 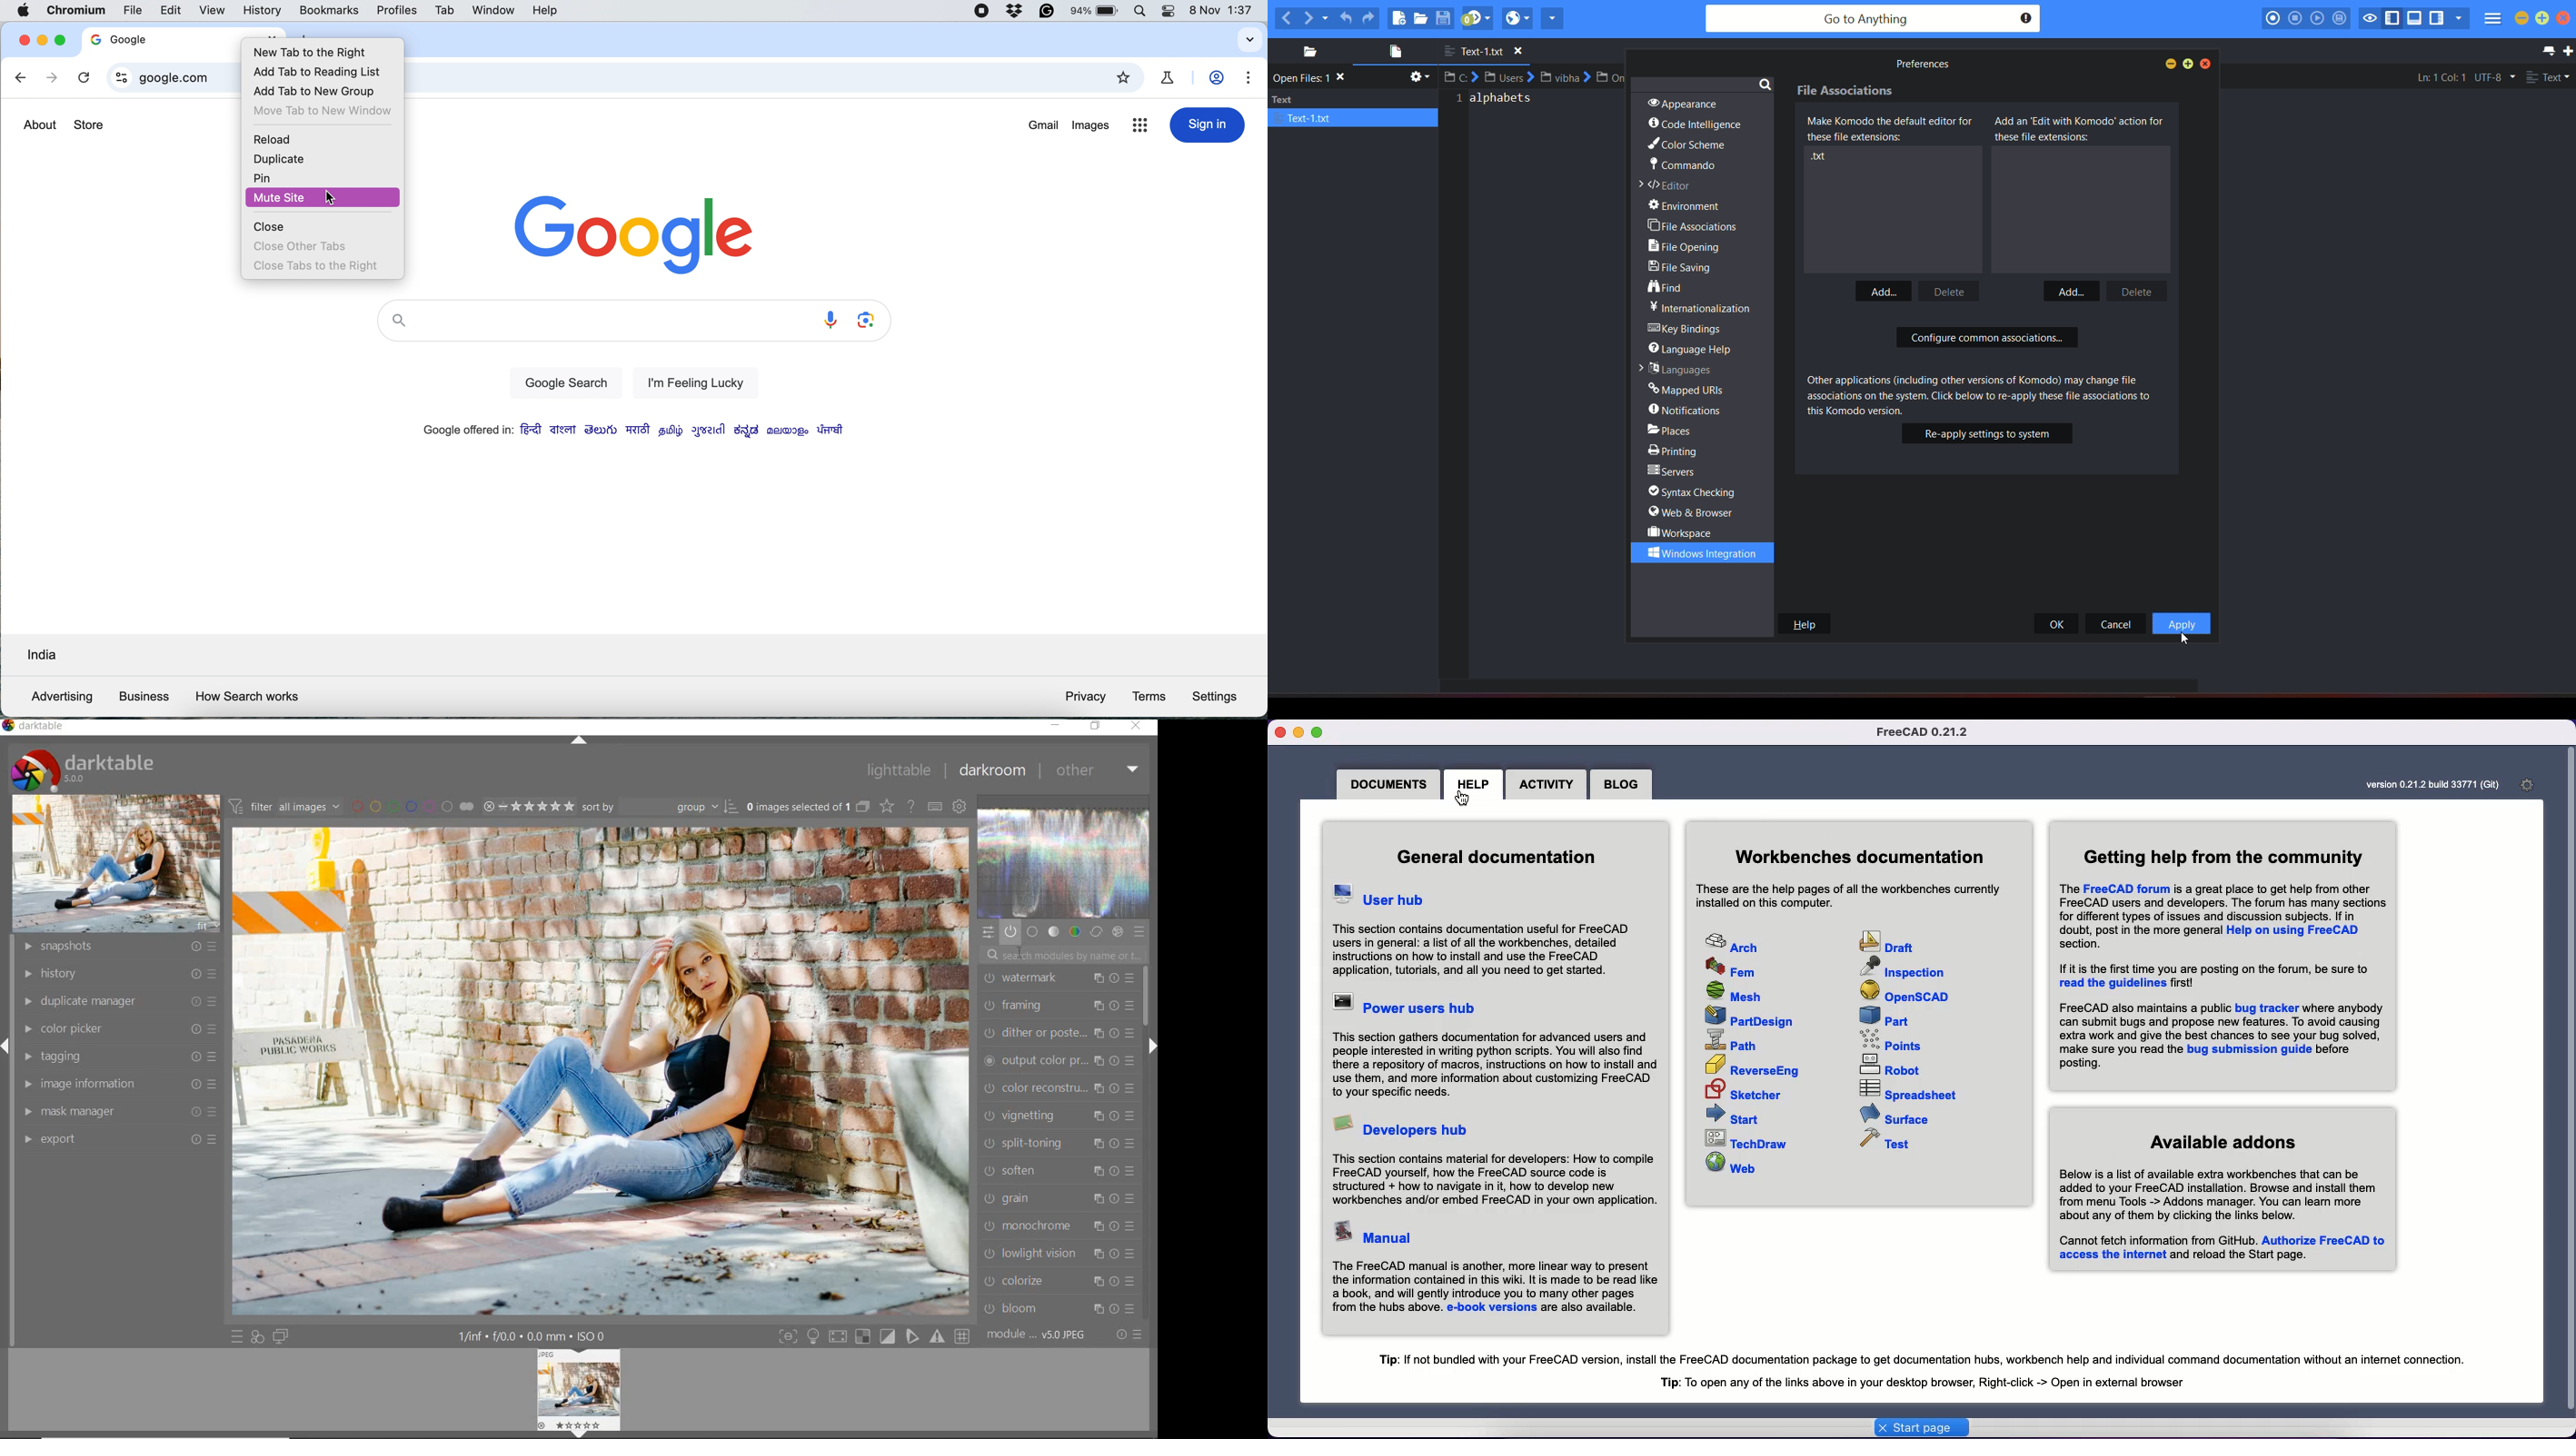 What do you see at coordinates (598, 1070) in the screenshot?
I see `selected image` at bounding box center [598, 1070].